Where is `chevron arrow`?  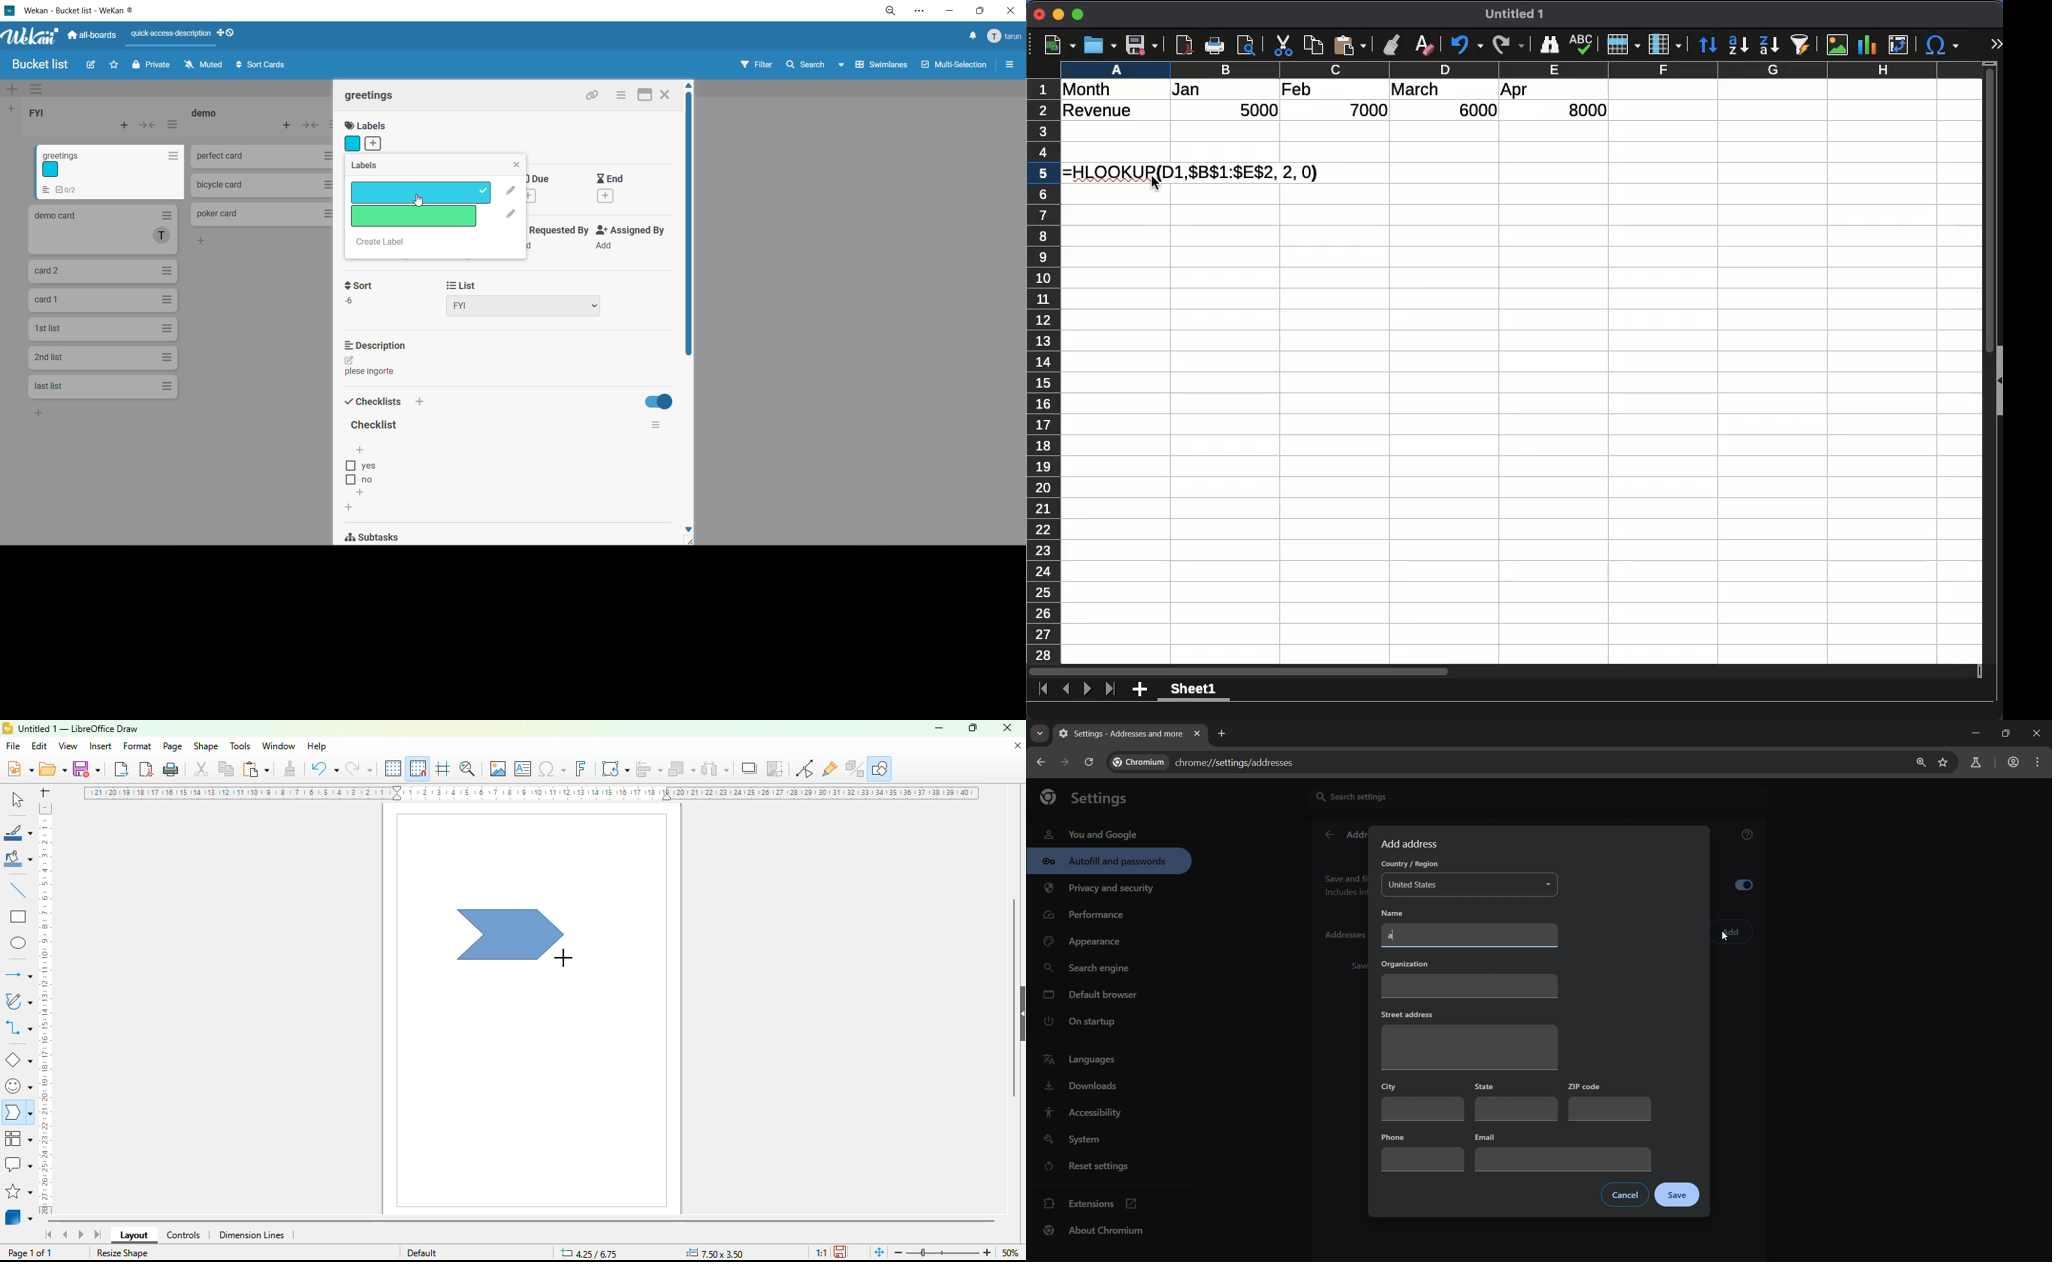
chevron arrow is located at coordinates (511, 936).